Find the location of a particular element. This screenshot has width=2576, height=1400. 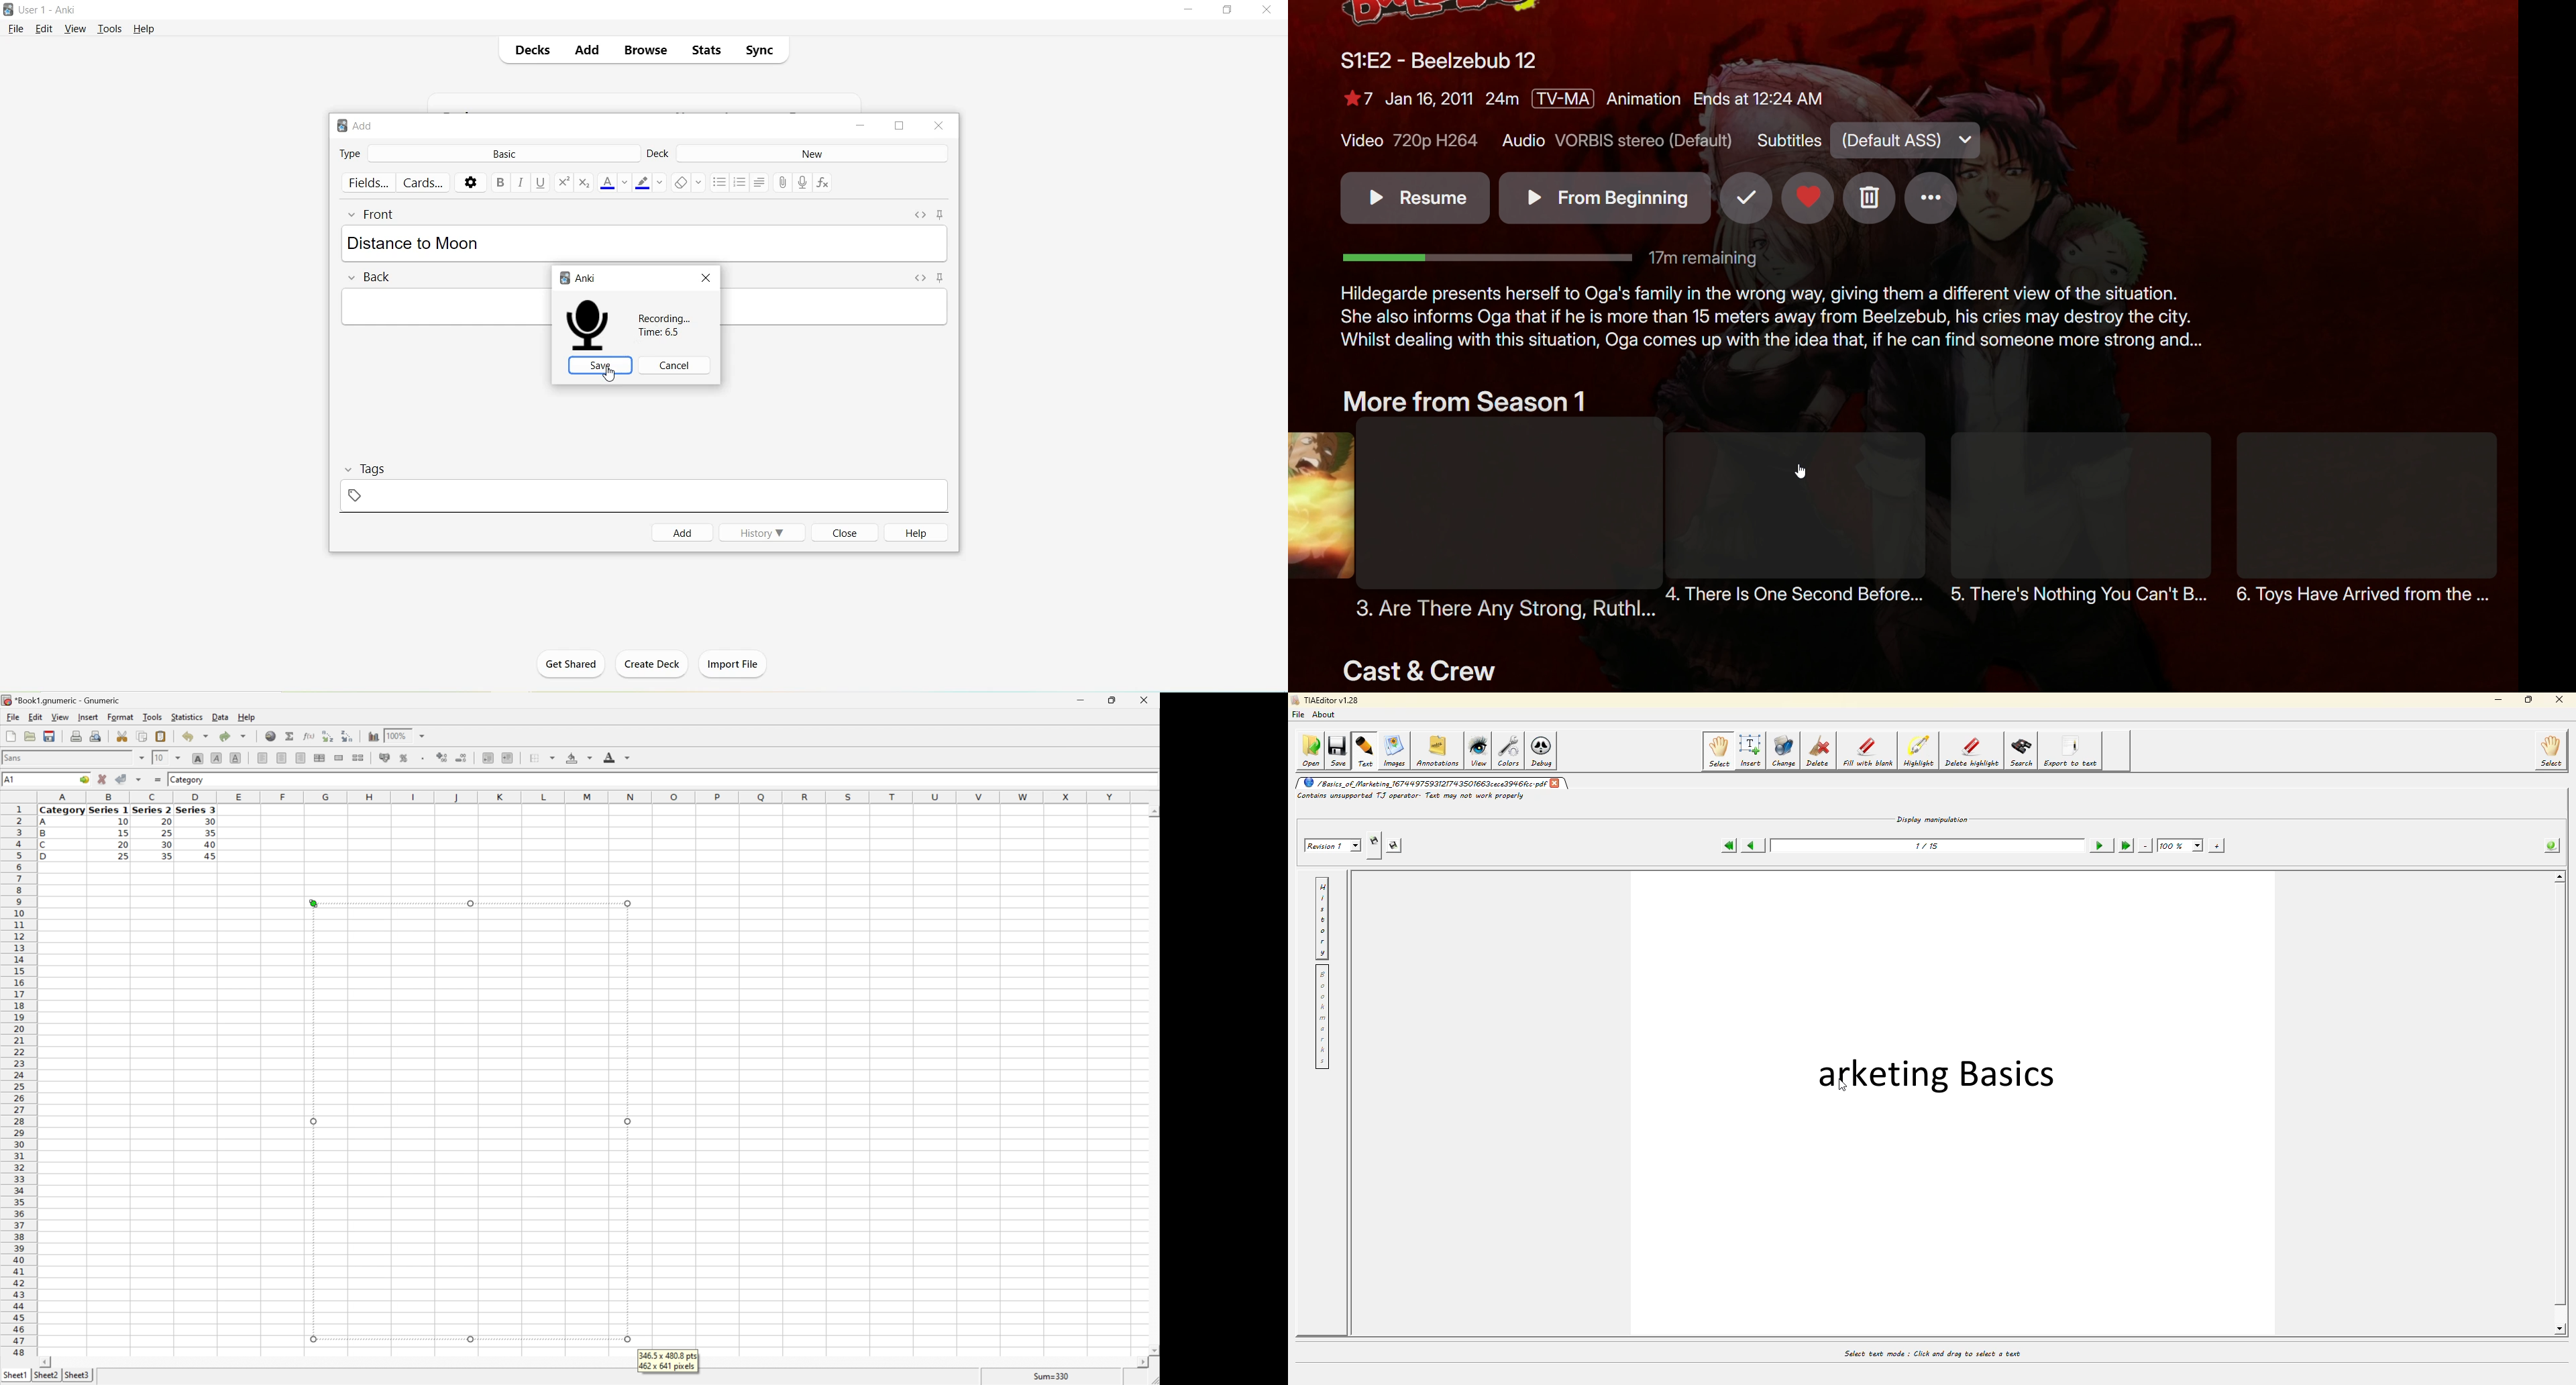

Text highlight color is located at coordinates (649, 182).